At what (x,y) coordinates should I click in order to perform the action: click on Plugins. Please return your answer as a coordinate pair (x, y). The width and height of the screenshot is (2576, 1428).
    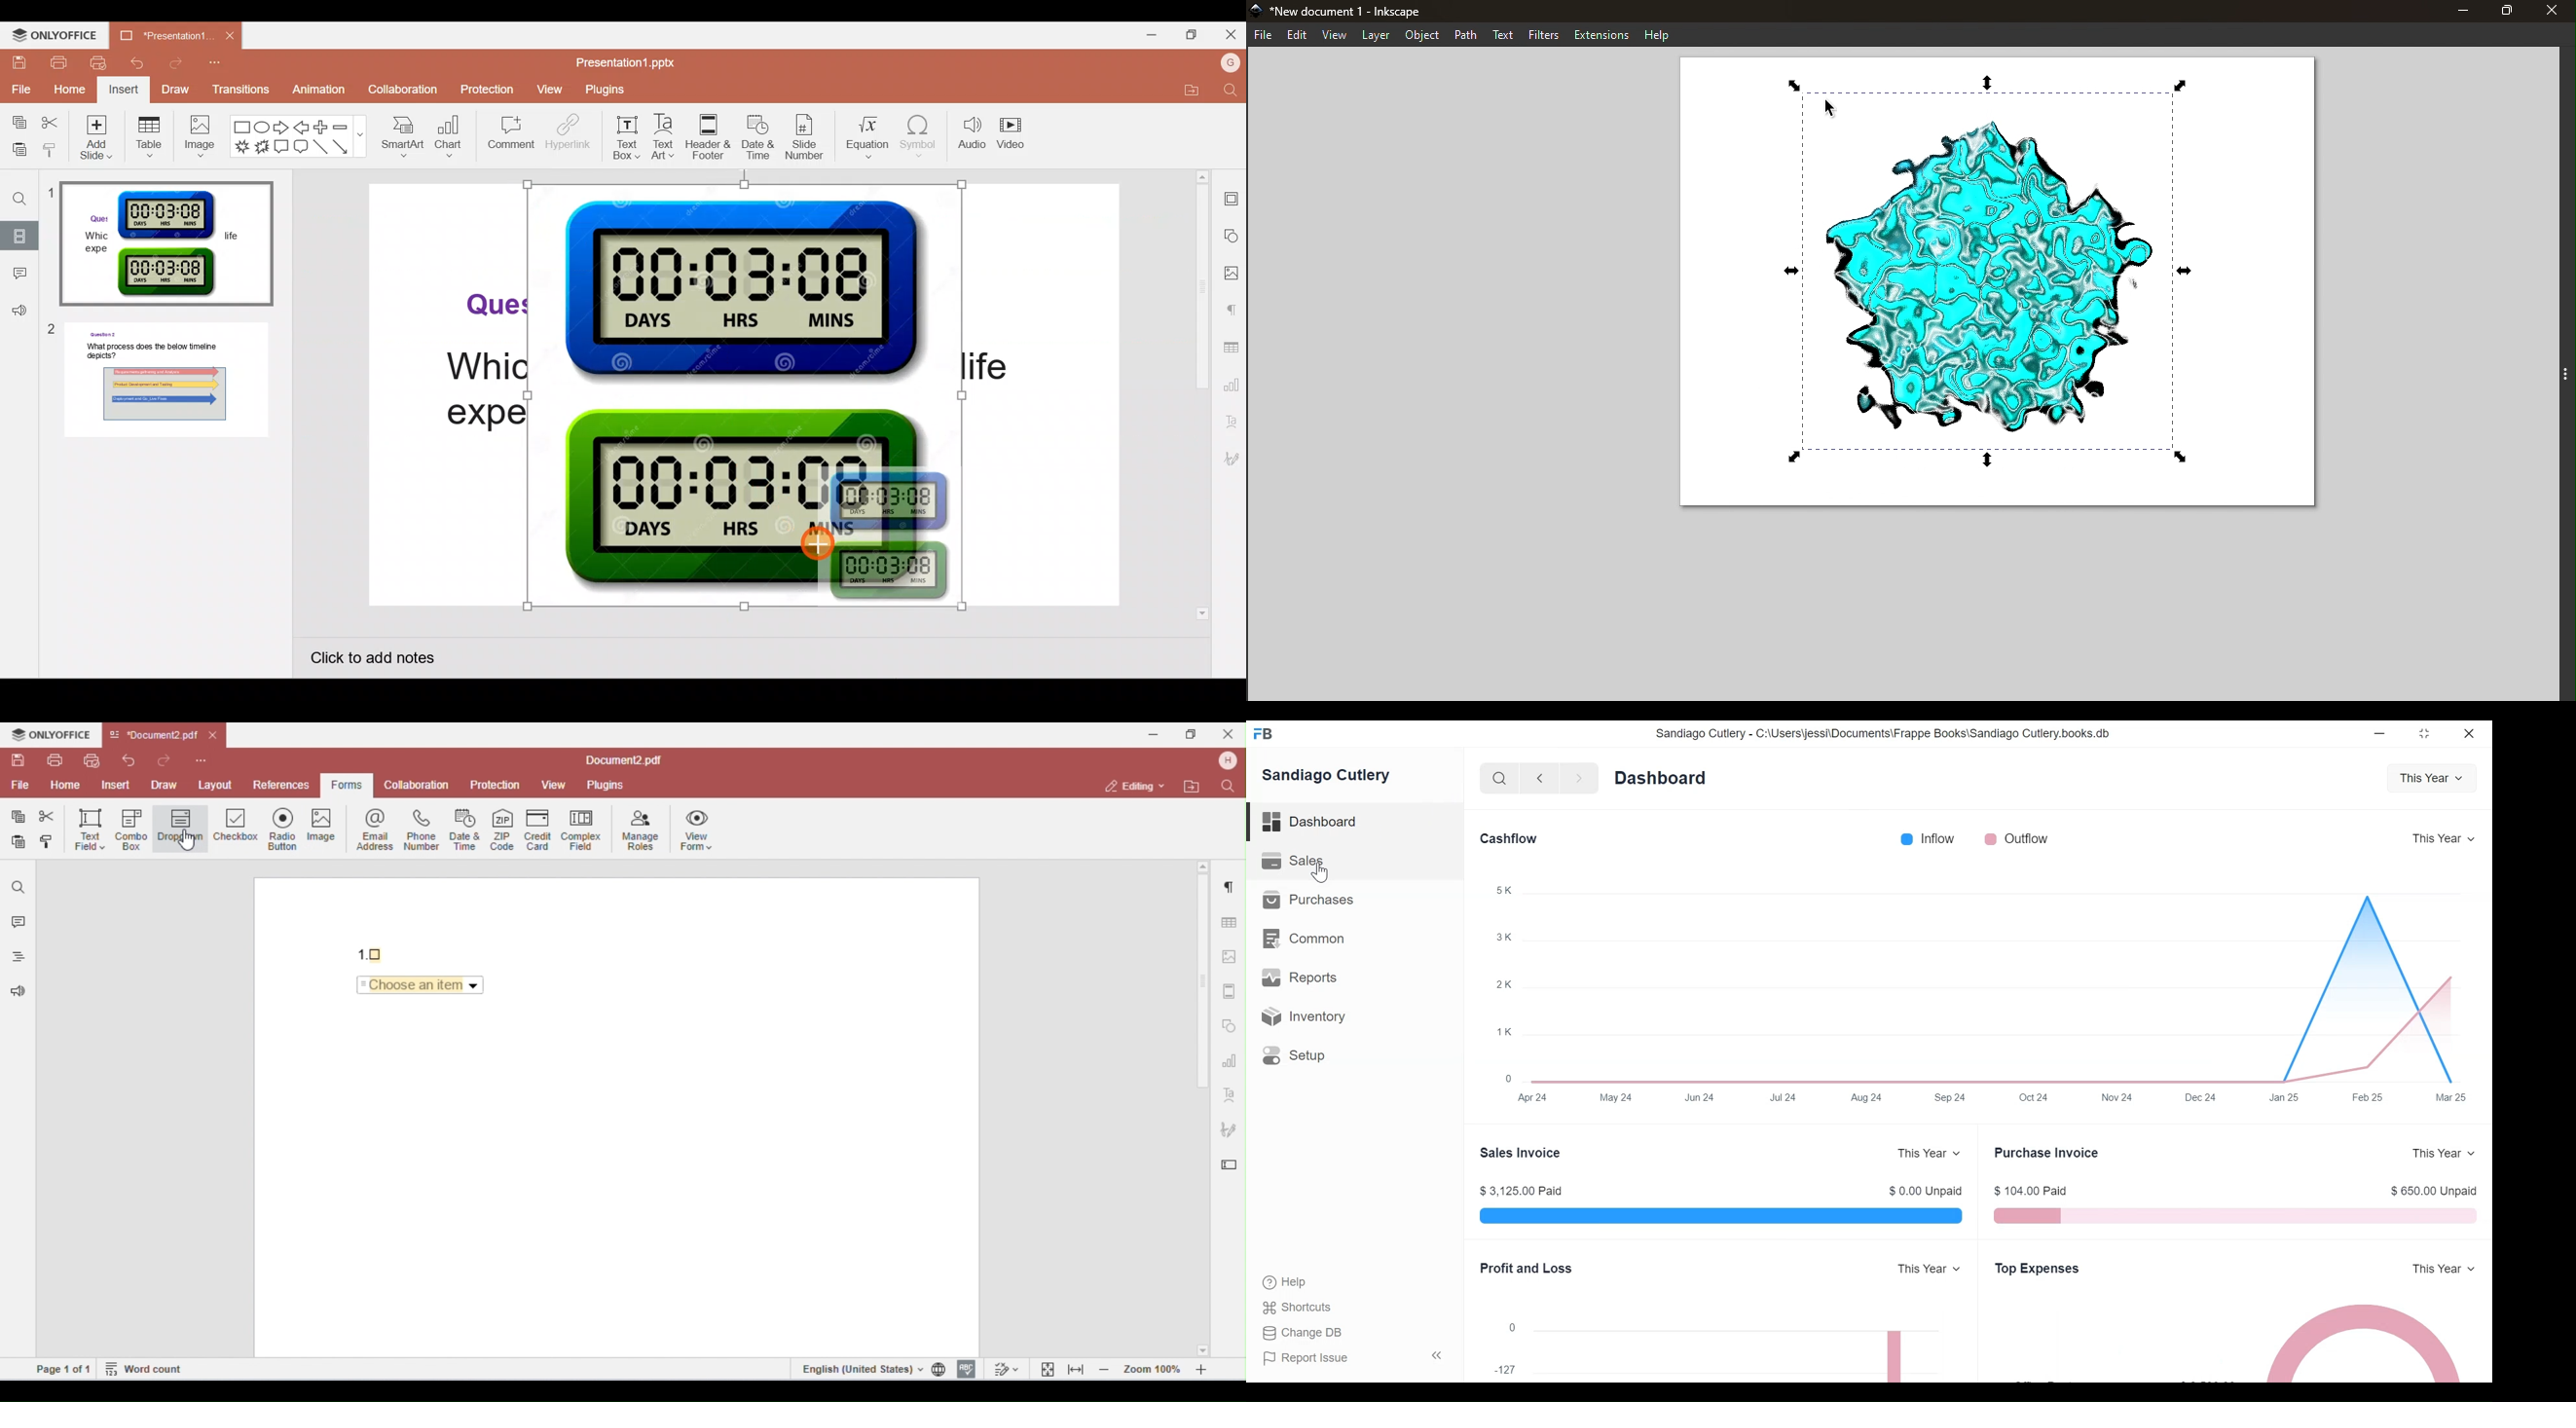
    Looking at the image, I should click on (599, 90).